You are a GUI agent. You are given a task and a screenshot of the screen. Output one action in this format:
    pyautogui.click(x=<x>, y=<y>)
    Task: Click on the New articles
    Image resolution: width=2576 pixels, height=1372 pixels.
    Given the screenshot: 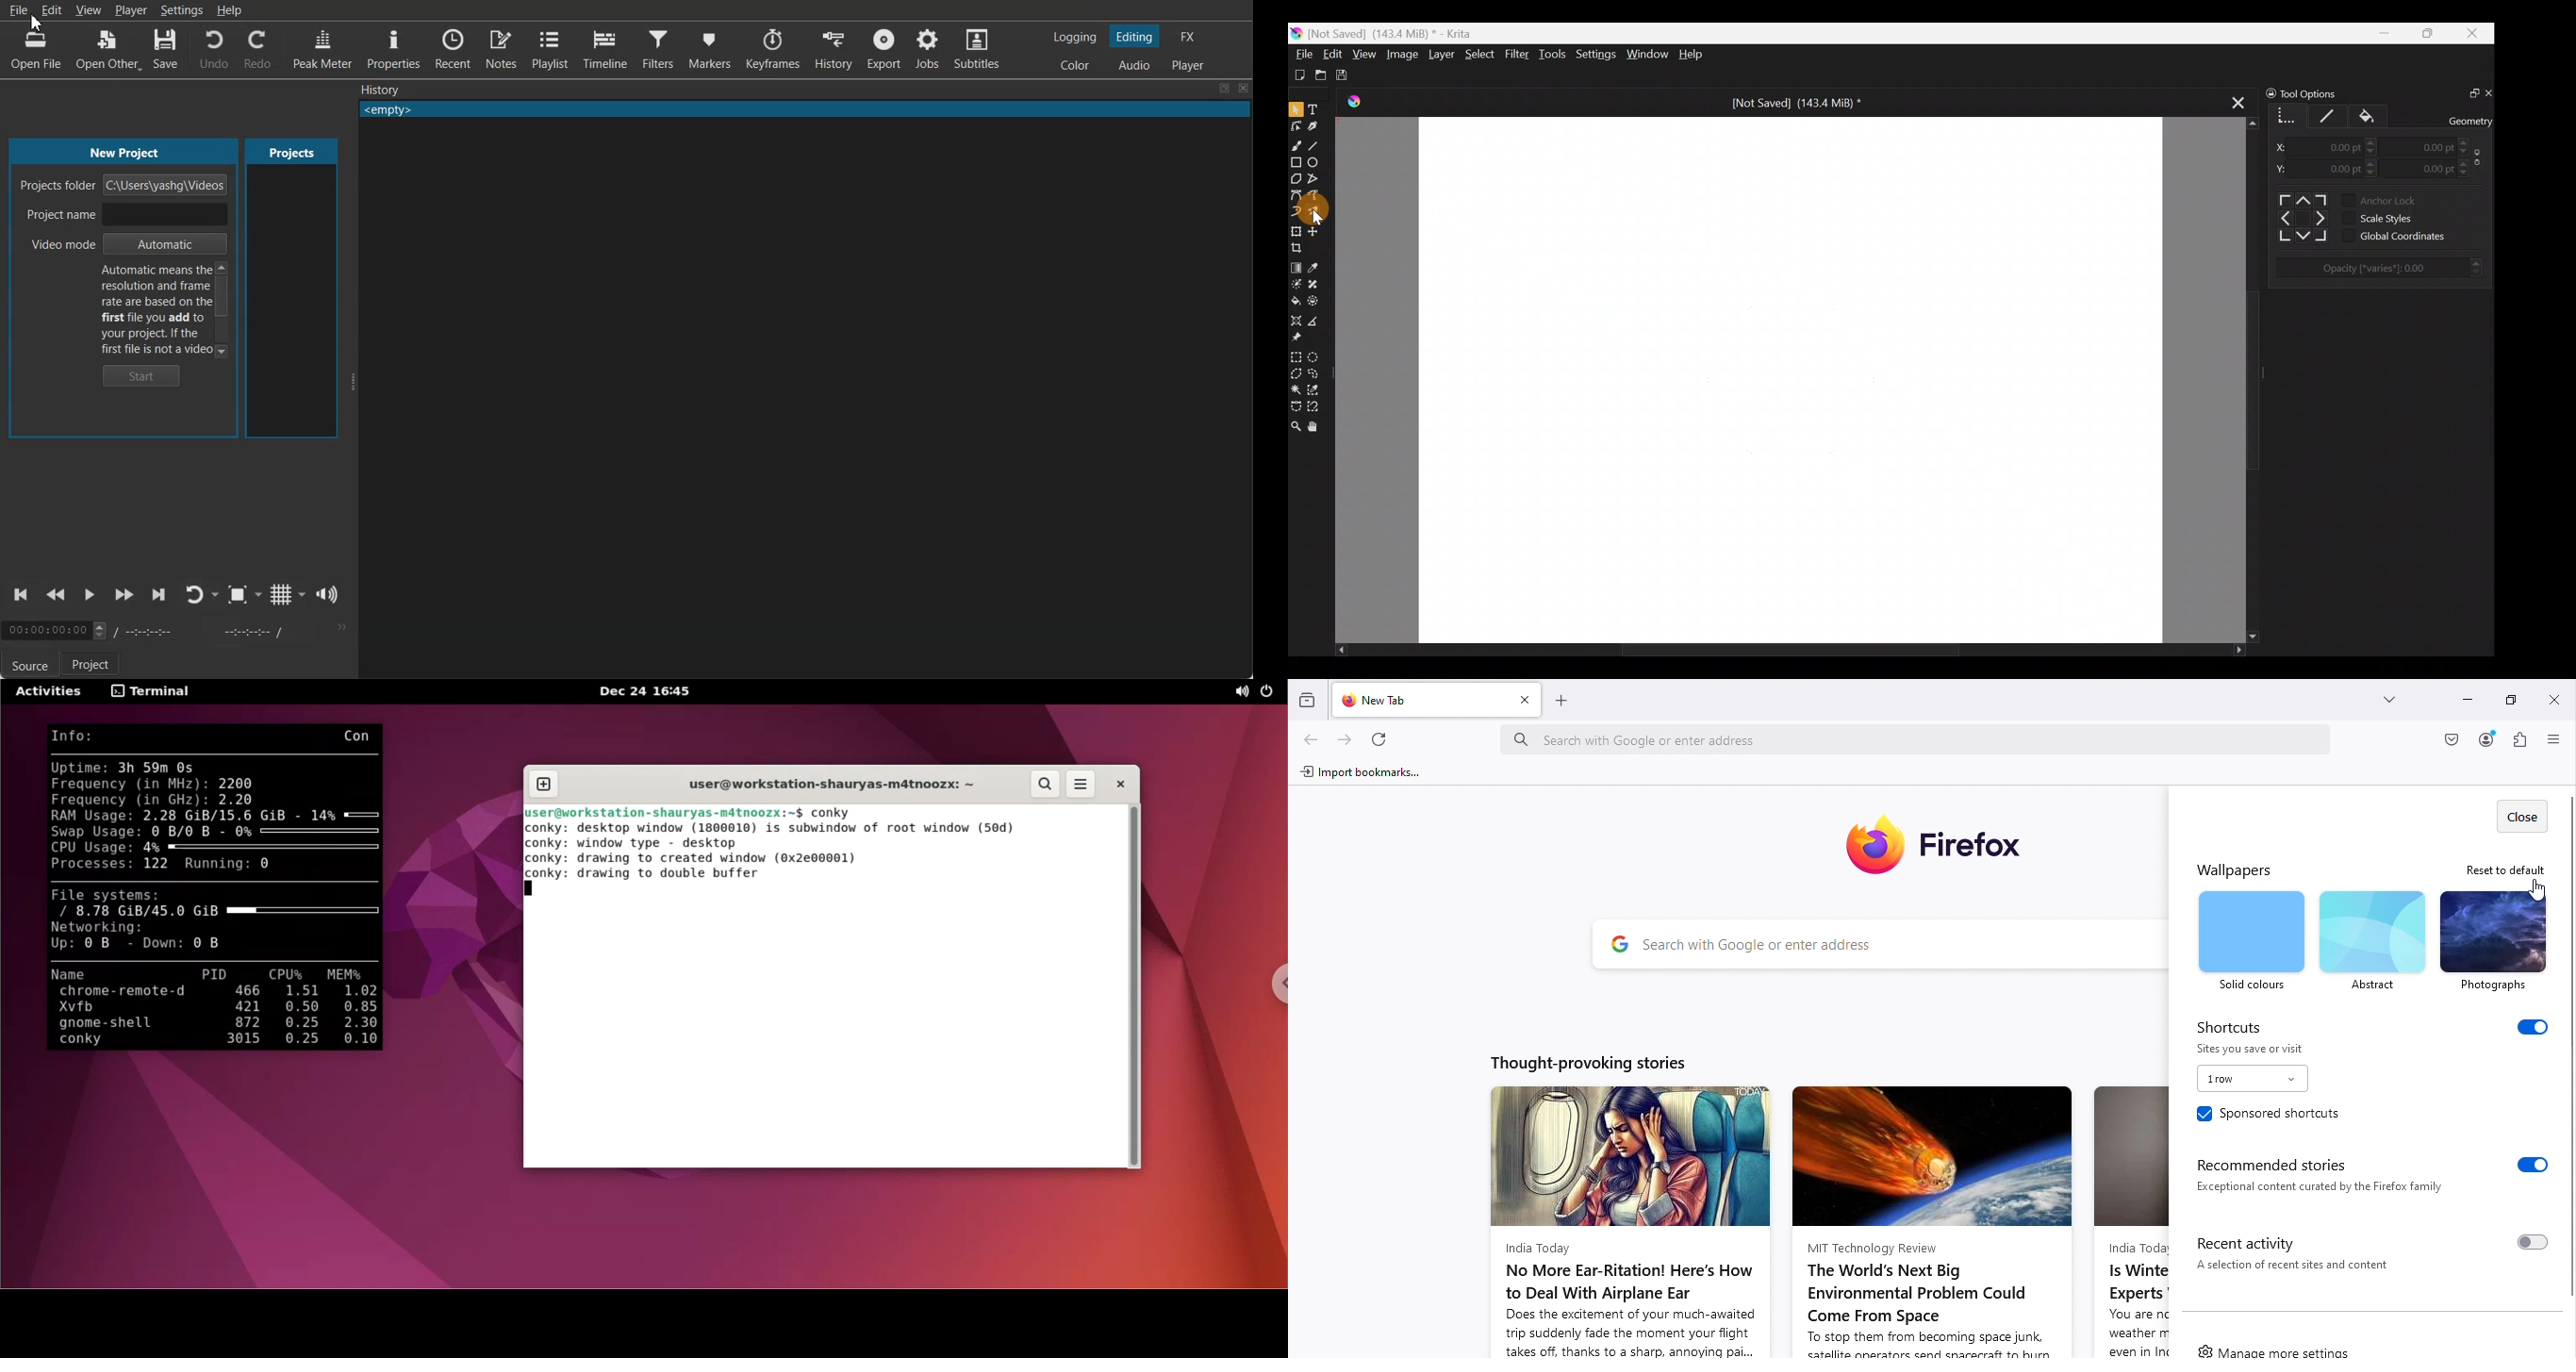 What is the action you would take?
    pyautogui.click(x=1630, y=1204)
    